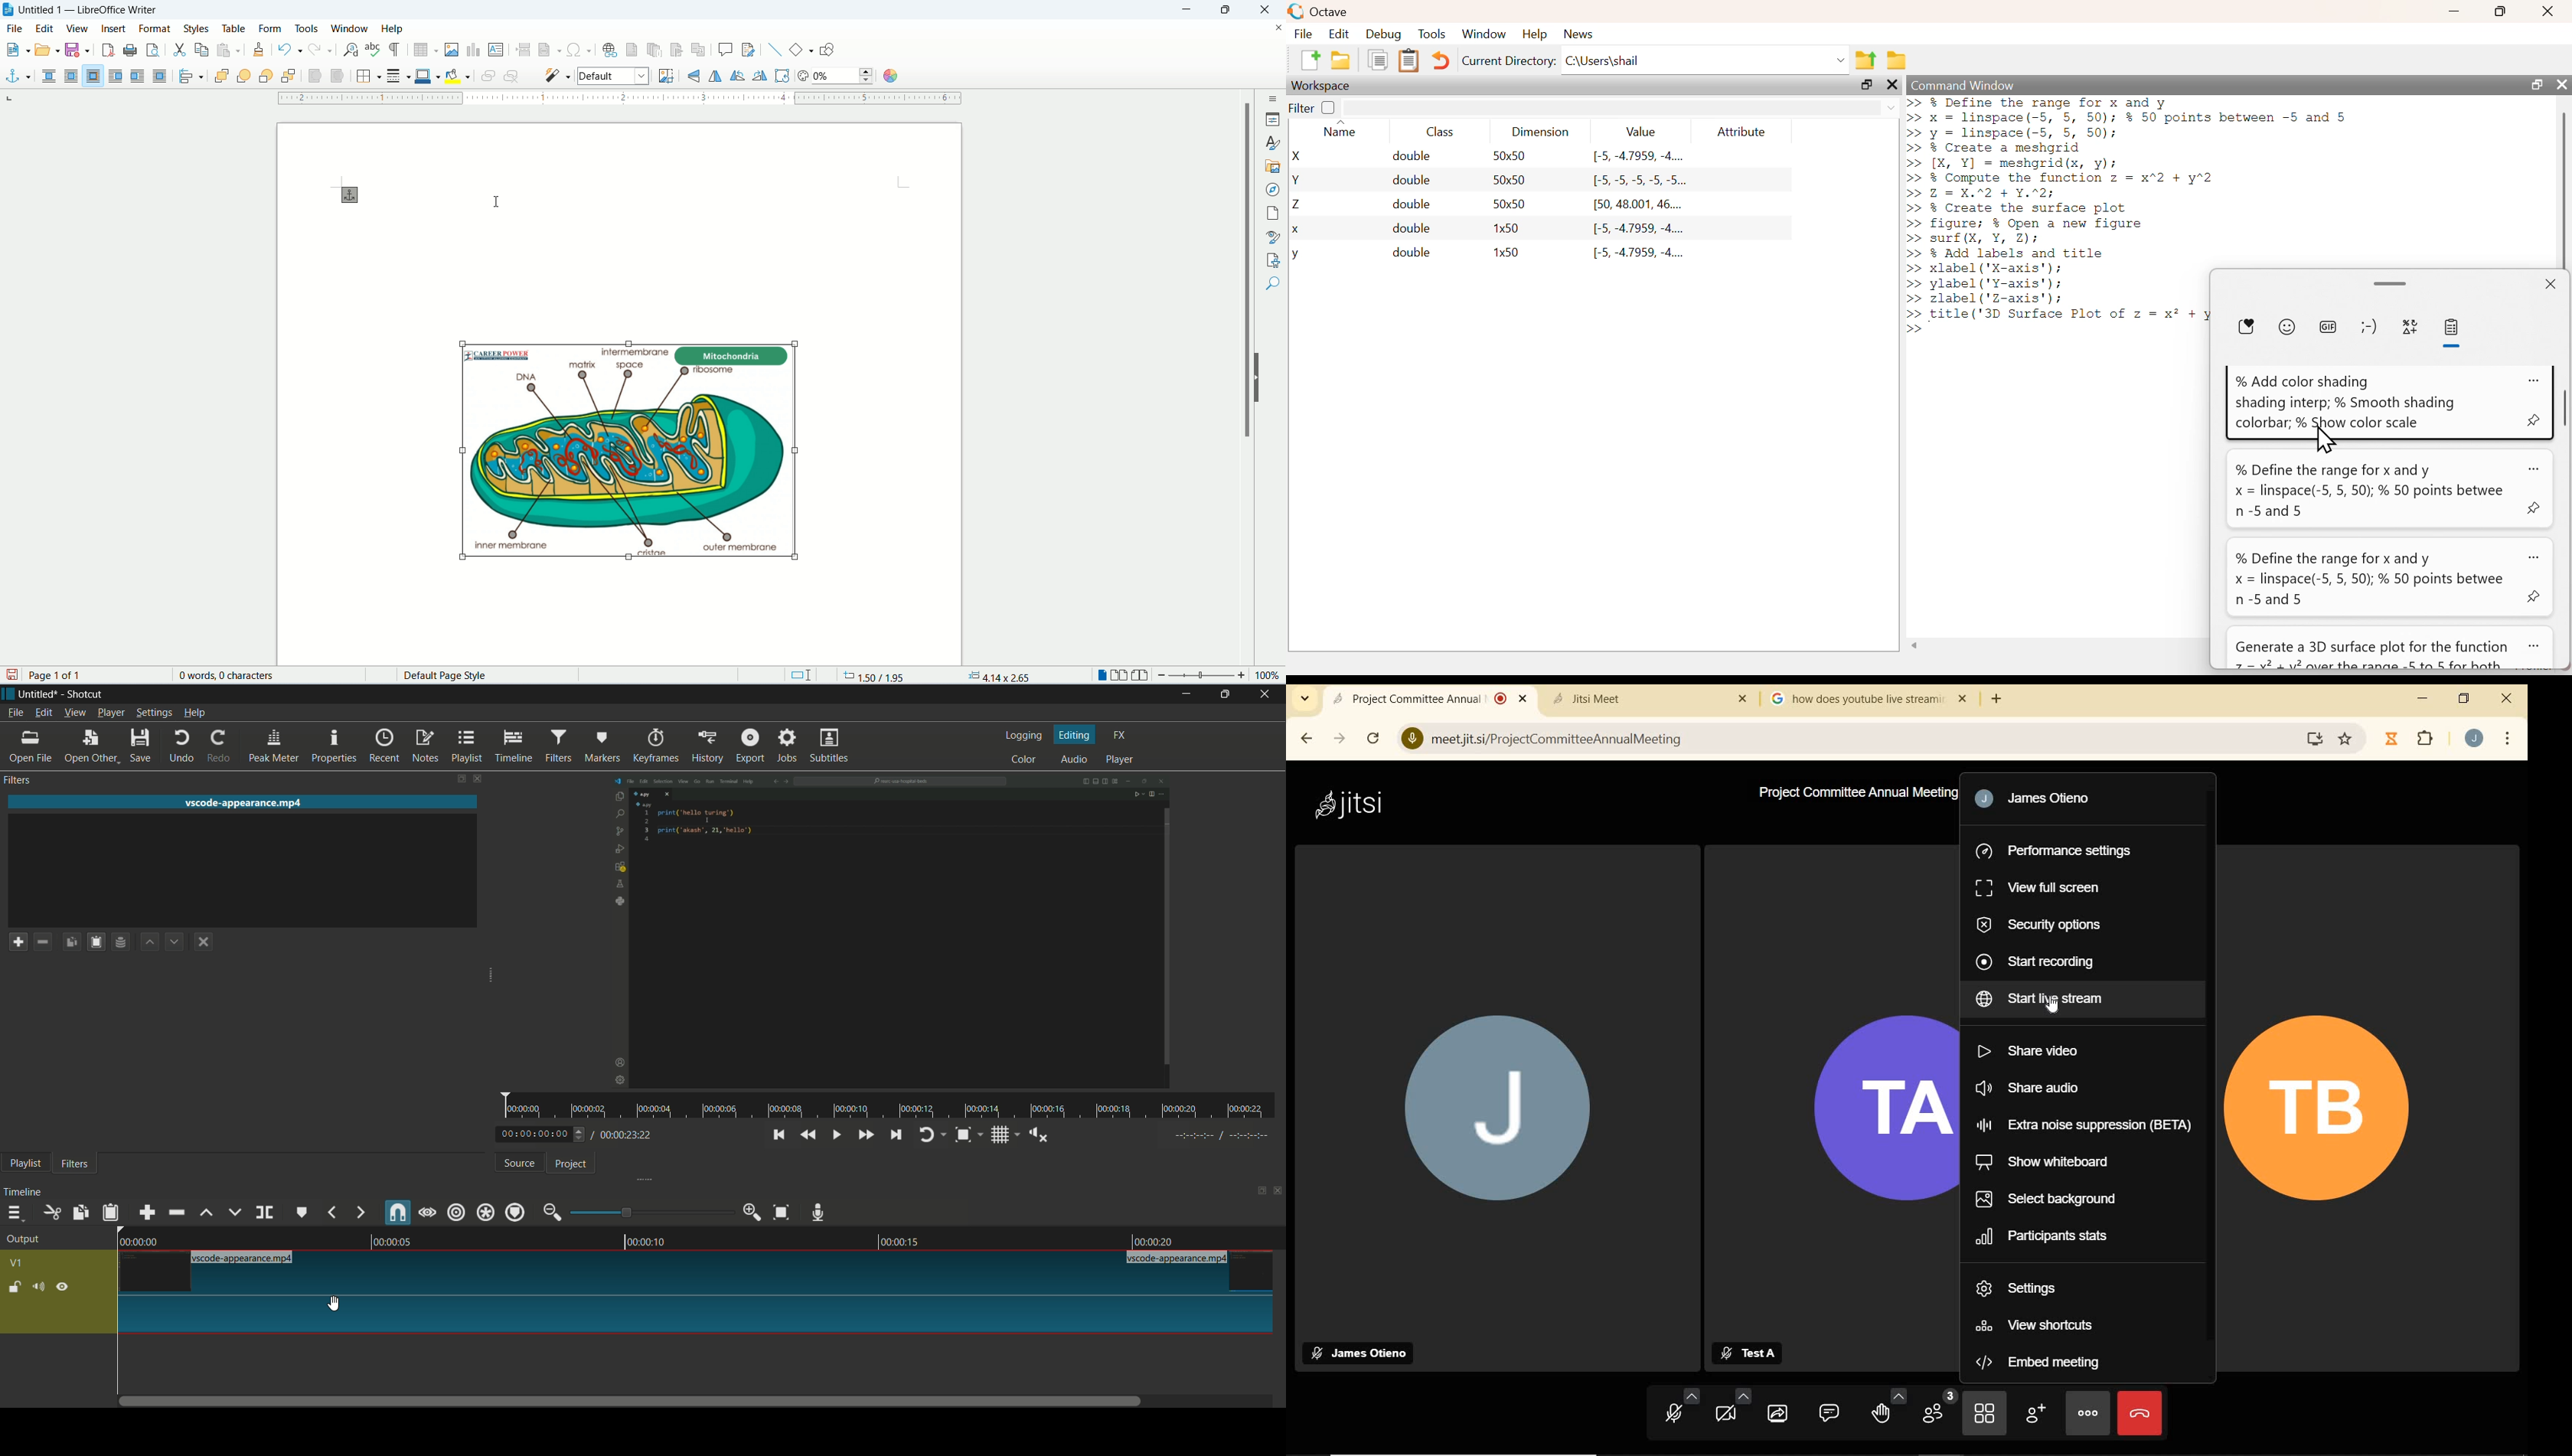 The height and width of the screenshot is (1456, 2576). Describe the element at coordinates (2454, 11) in the screenshot. I see `minimize` at that location.